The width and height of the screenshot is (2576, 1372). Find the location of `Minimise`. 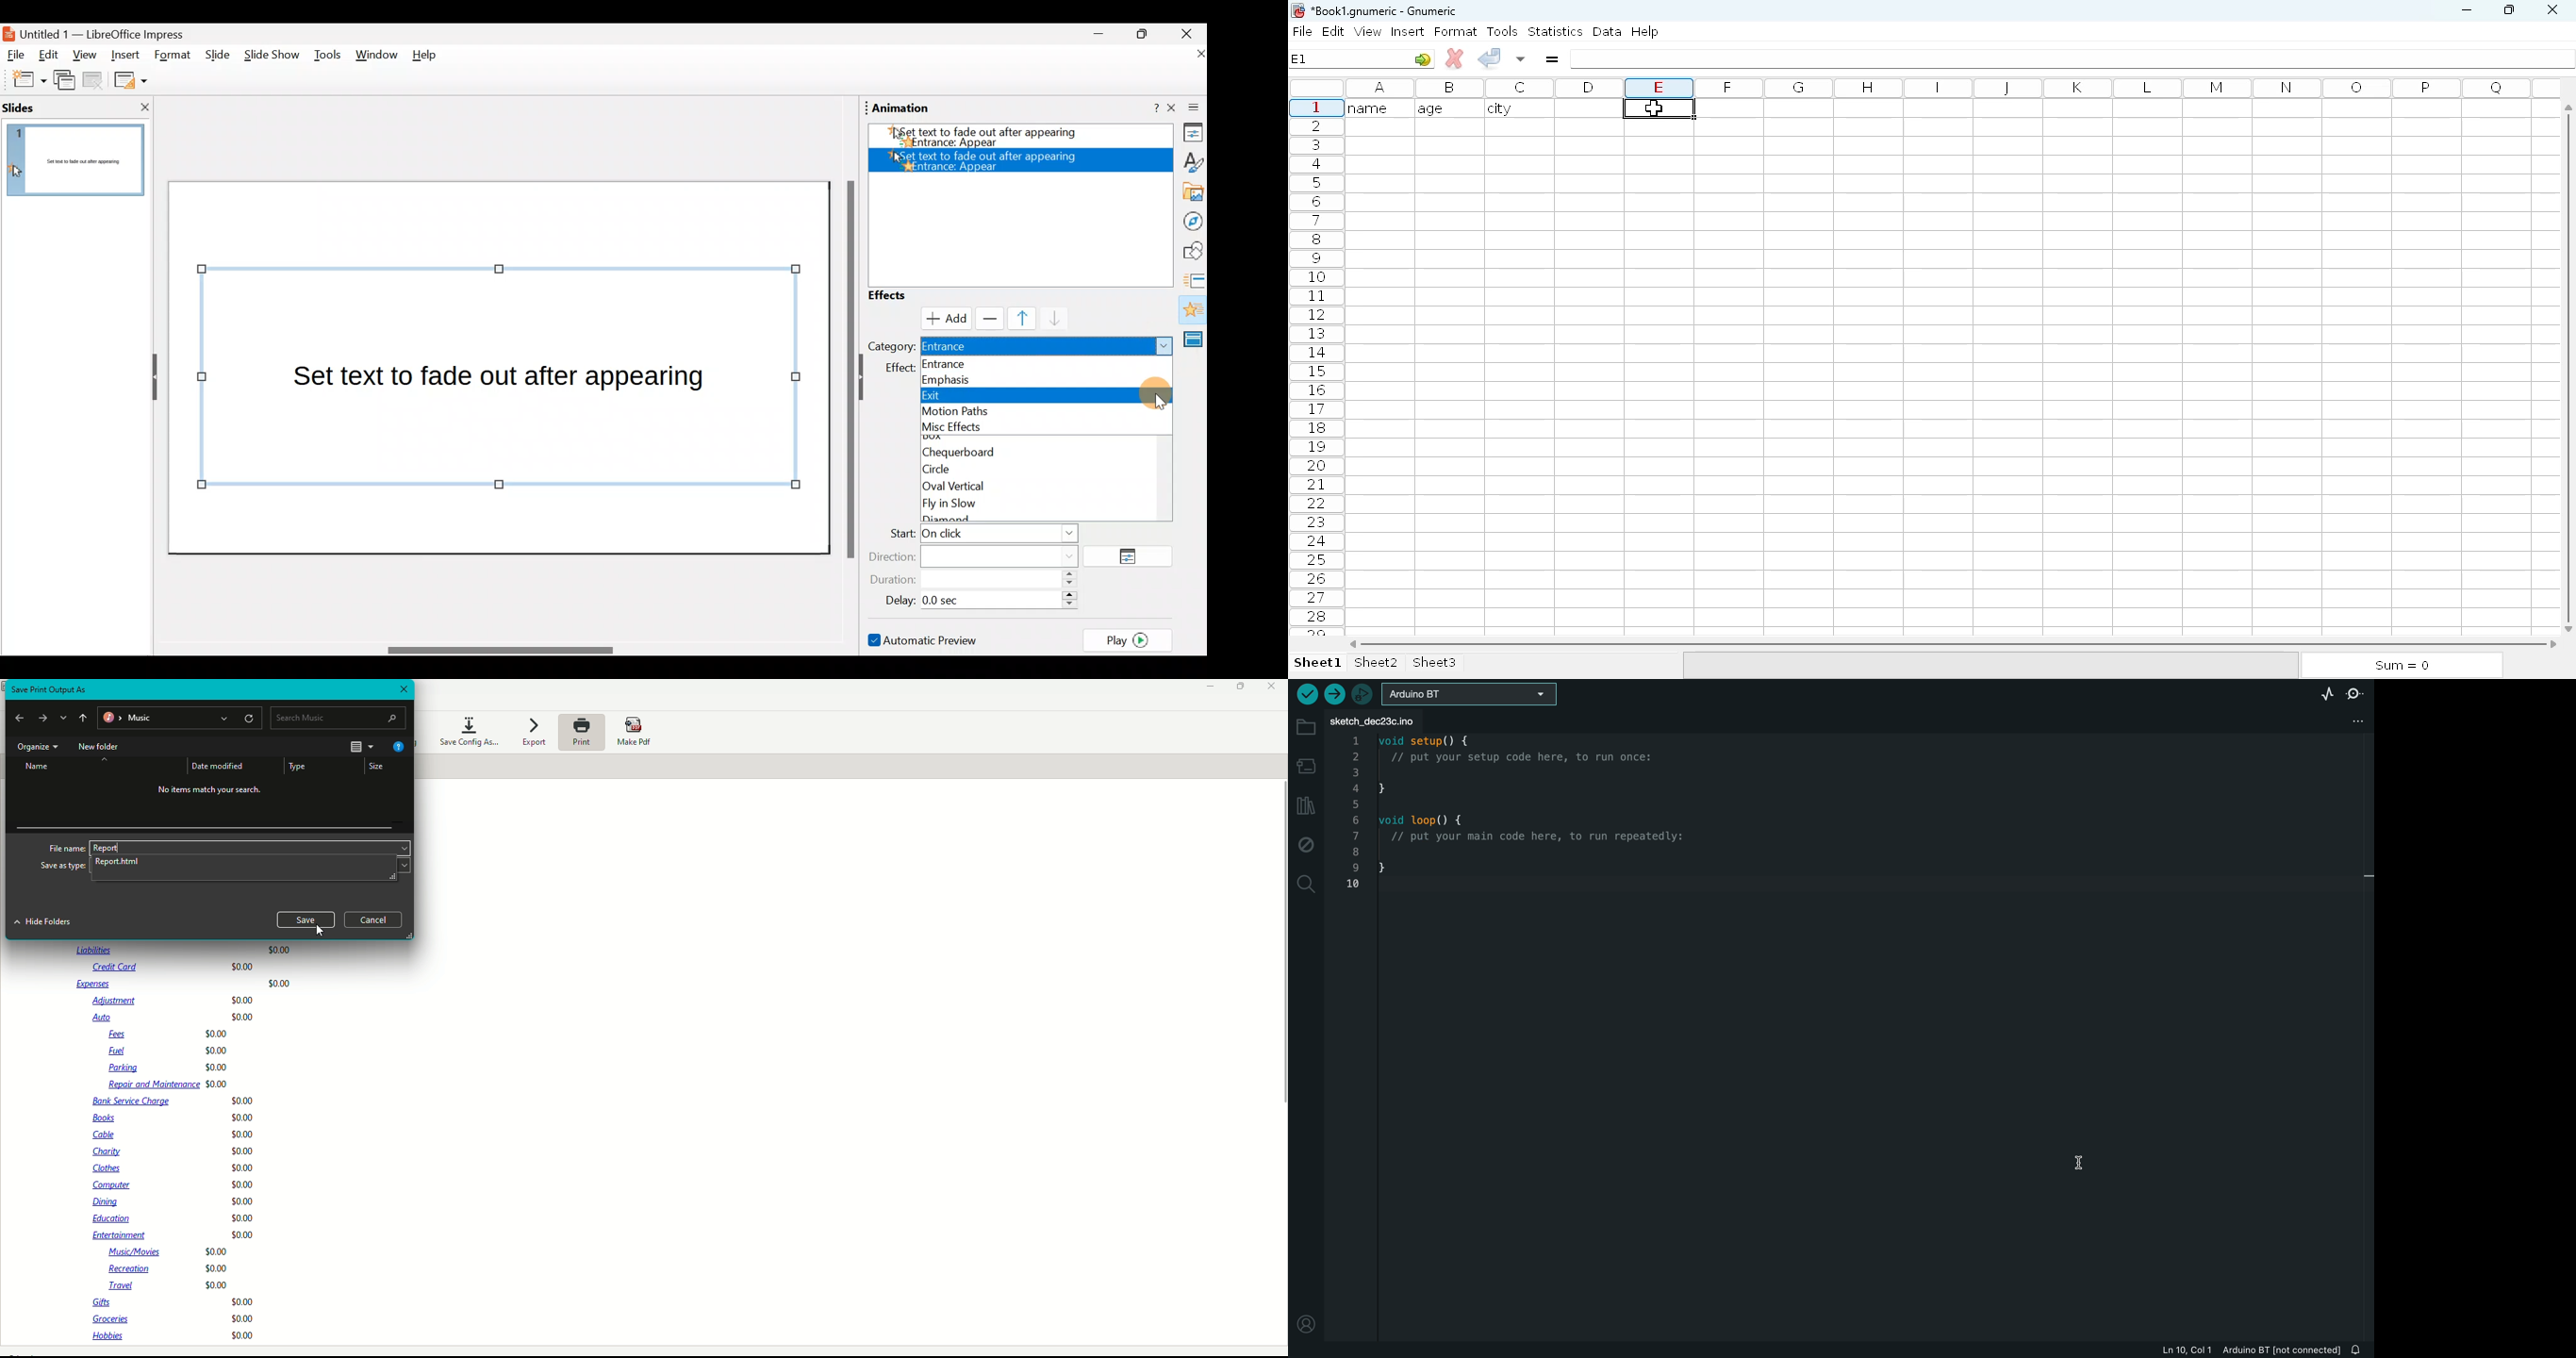

Minimise is located at coordinates (1097, 37).